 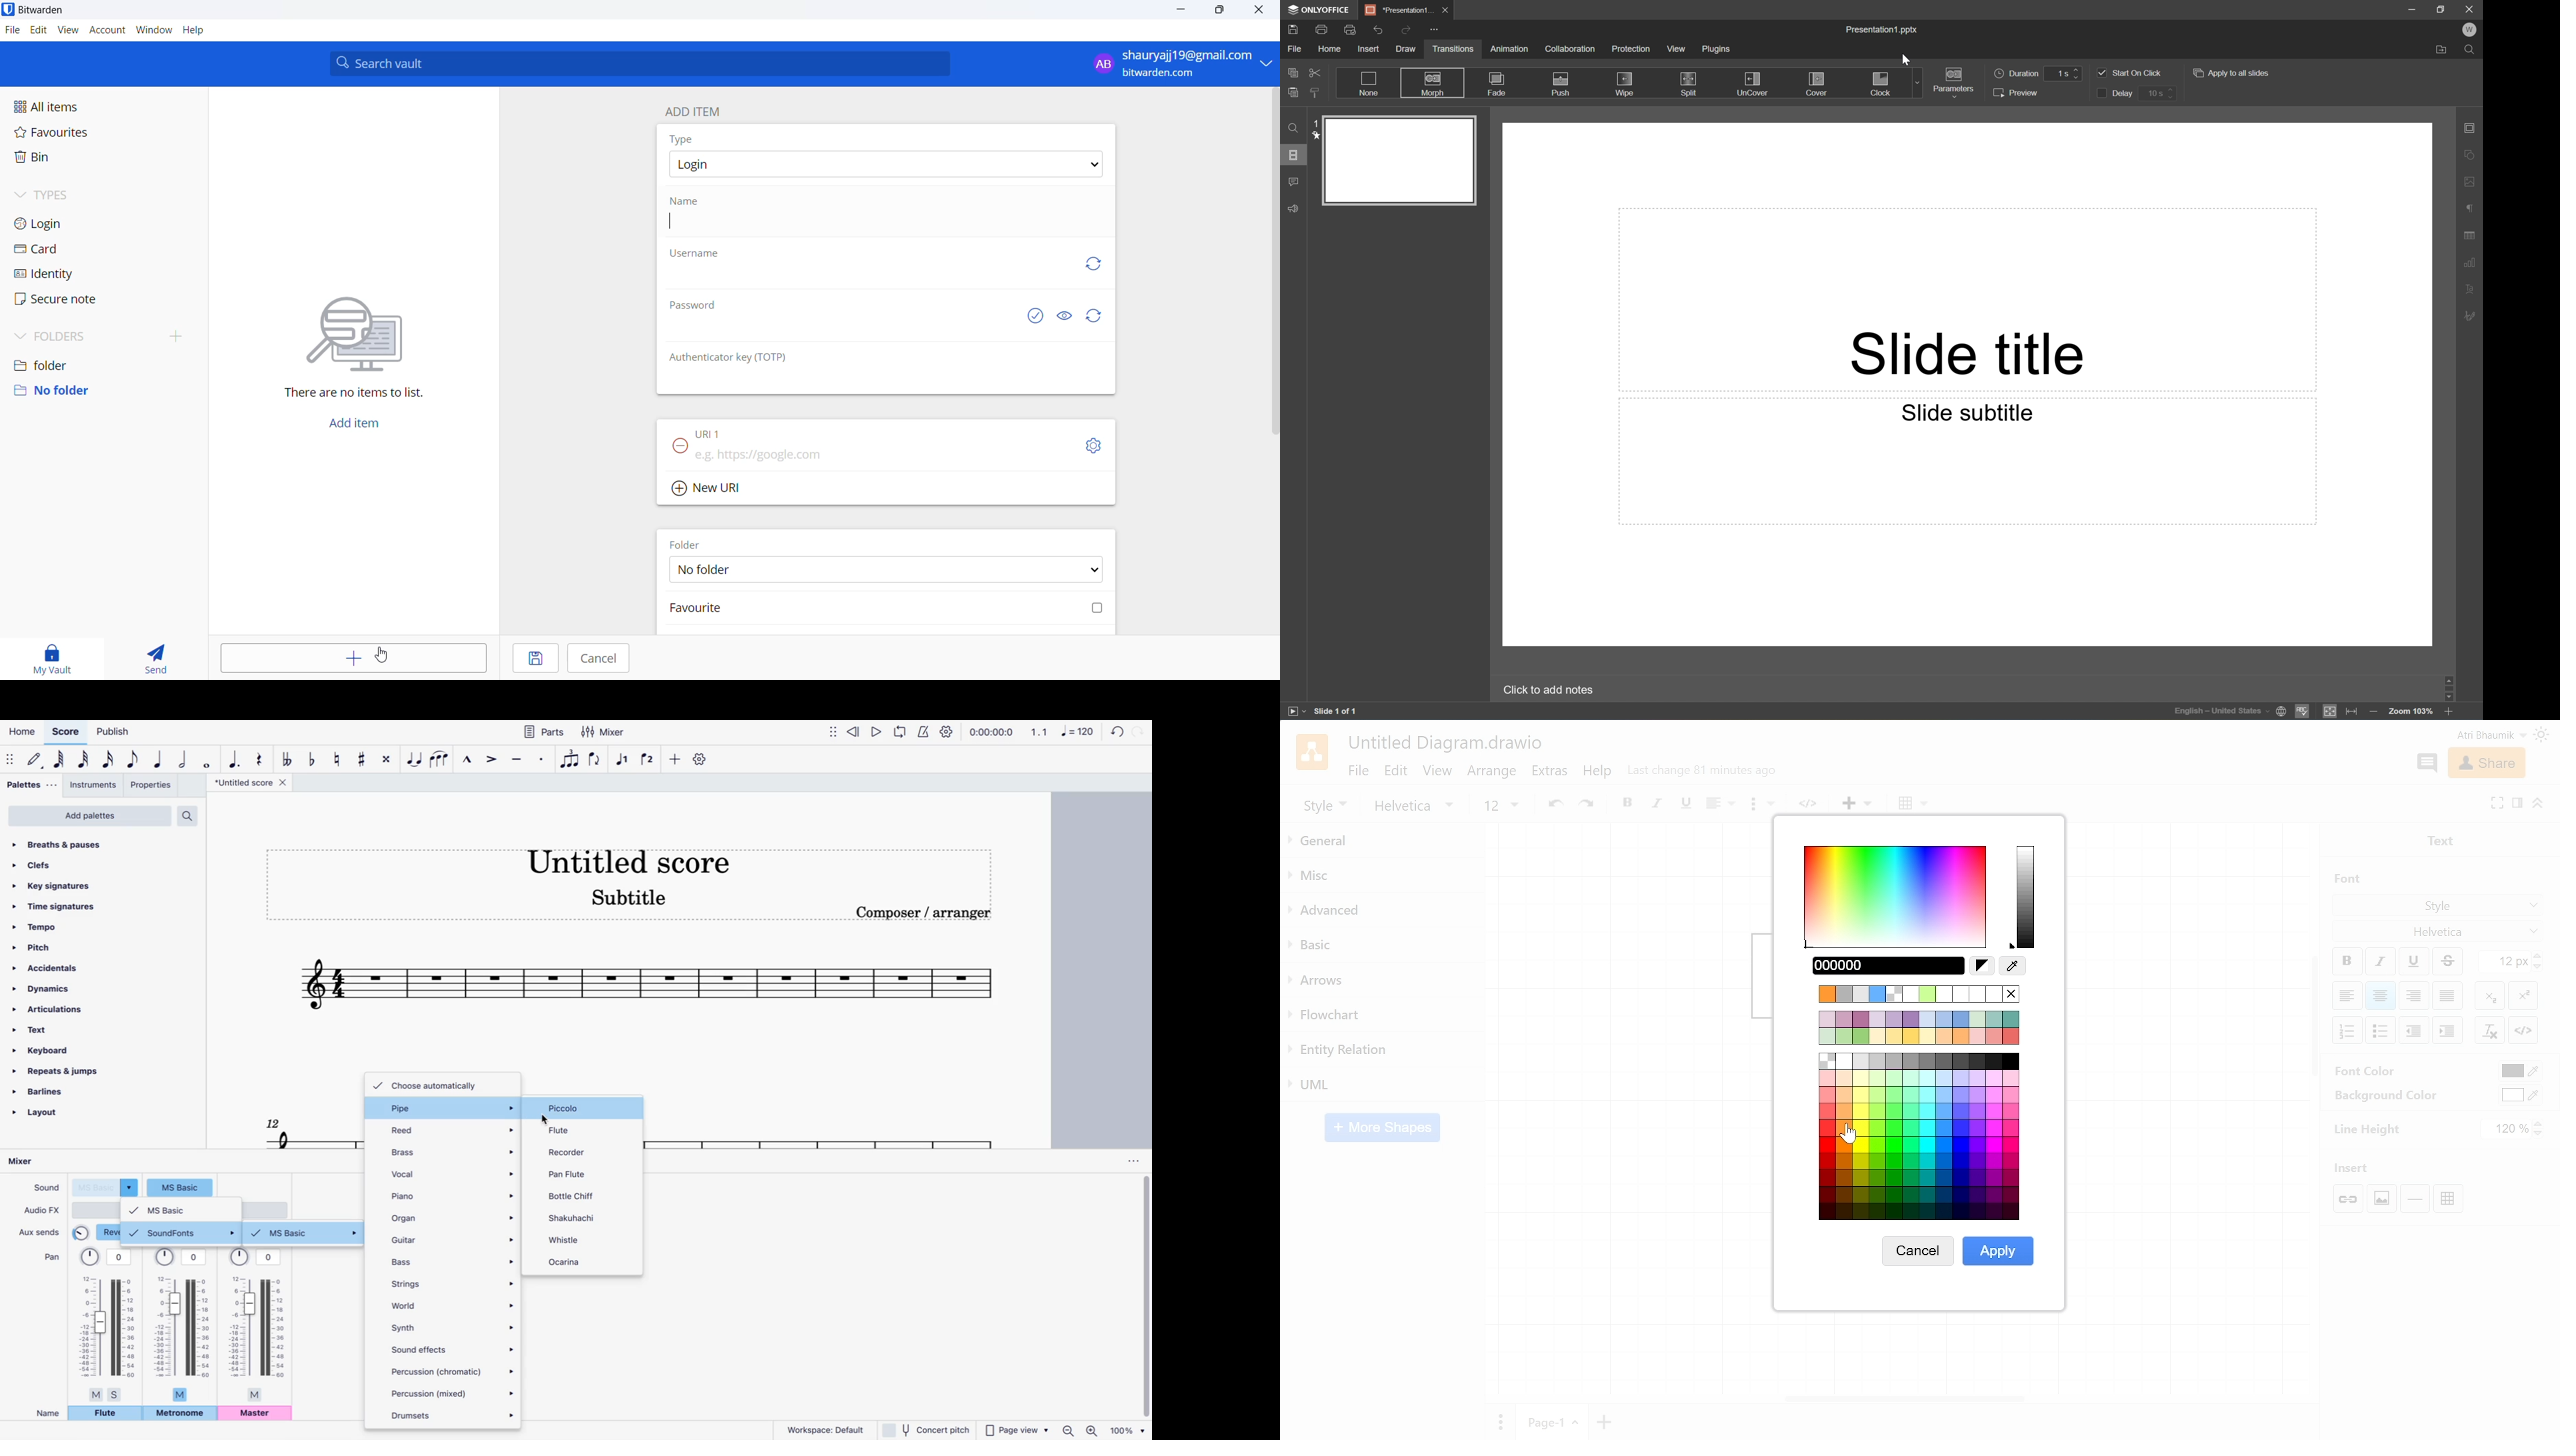 I want to click on Arrange, so click(x=1493, y=773).